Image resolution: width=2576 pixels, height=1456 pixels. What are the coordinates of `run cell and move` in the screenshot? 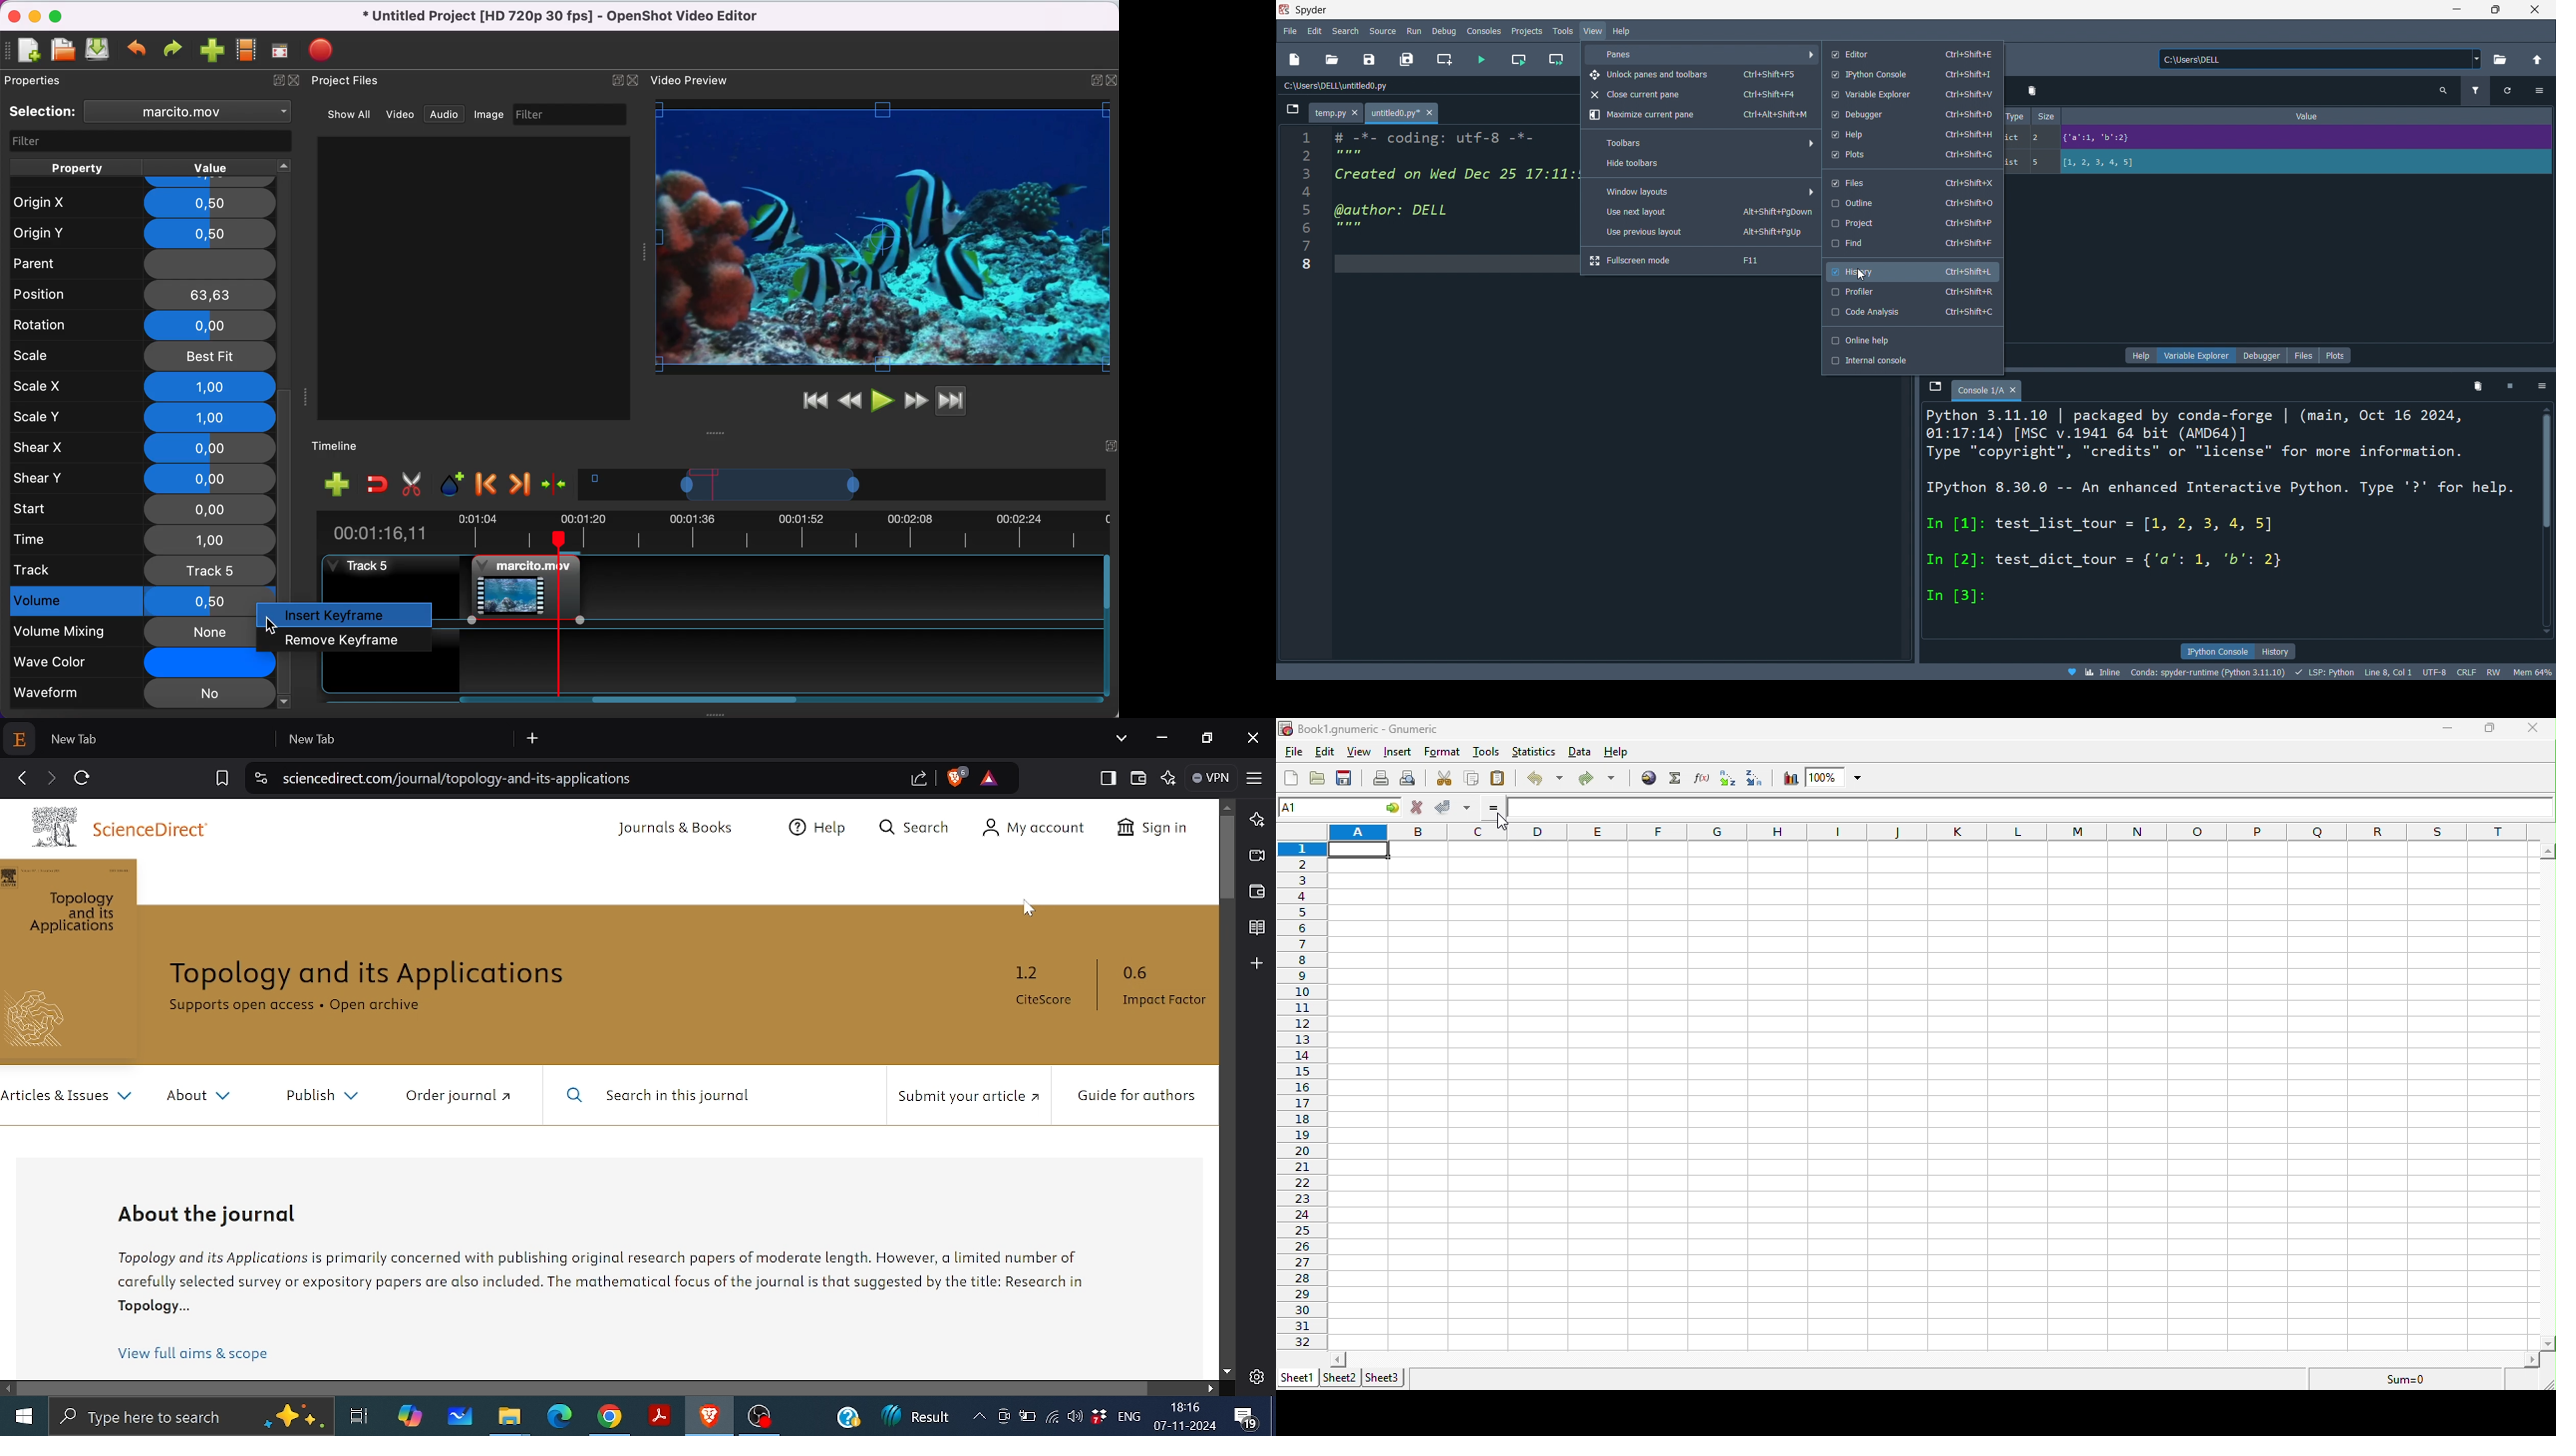 It's located at (1559, 60).